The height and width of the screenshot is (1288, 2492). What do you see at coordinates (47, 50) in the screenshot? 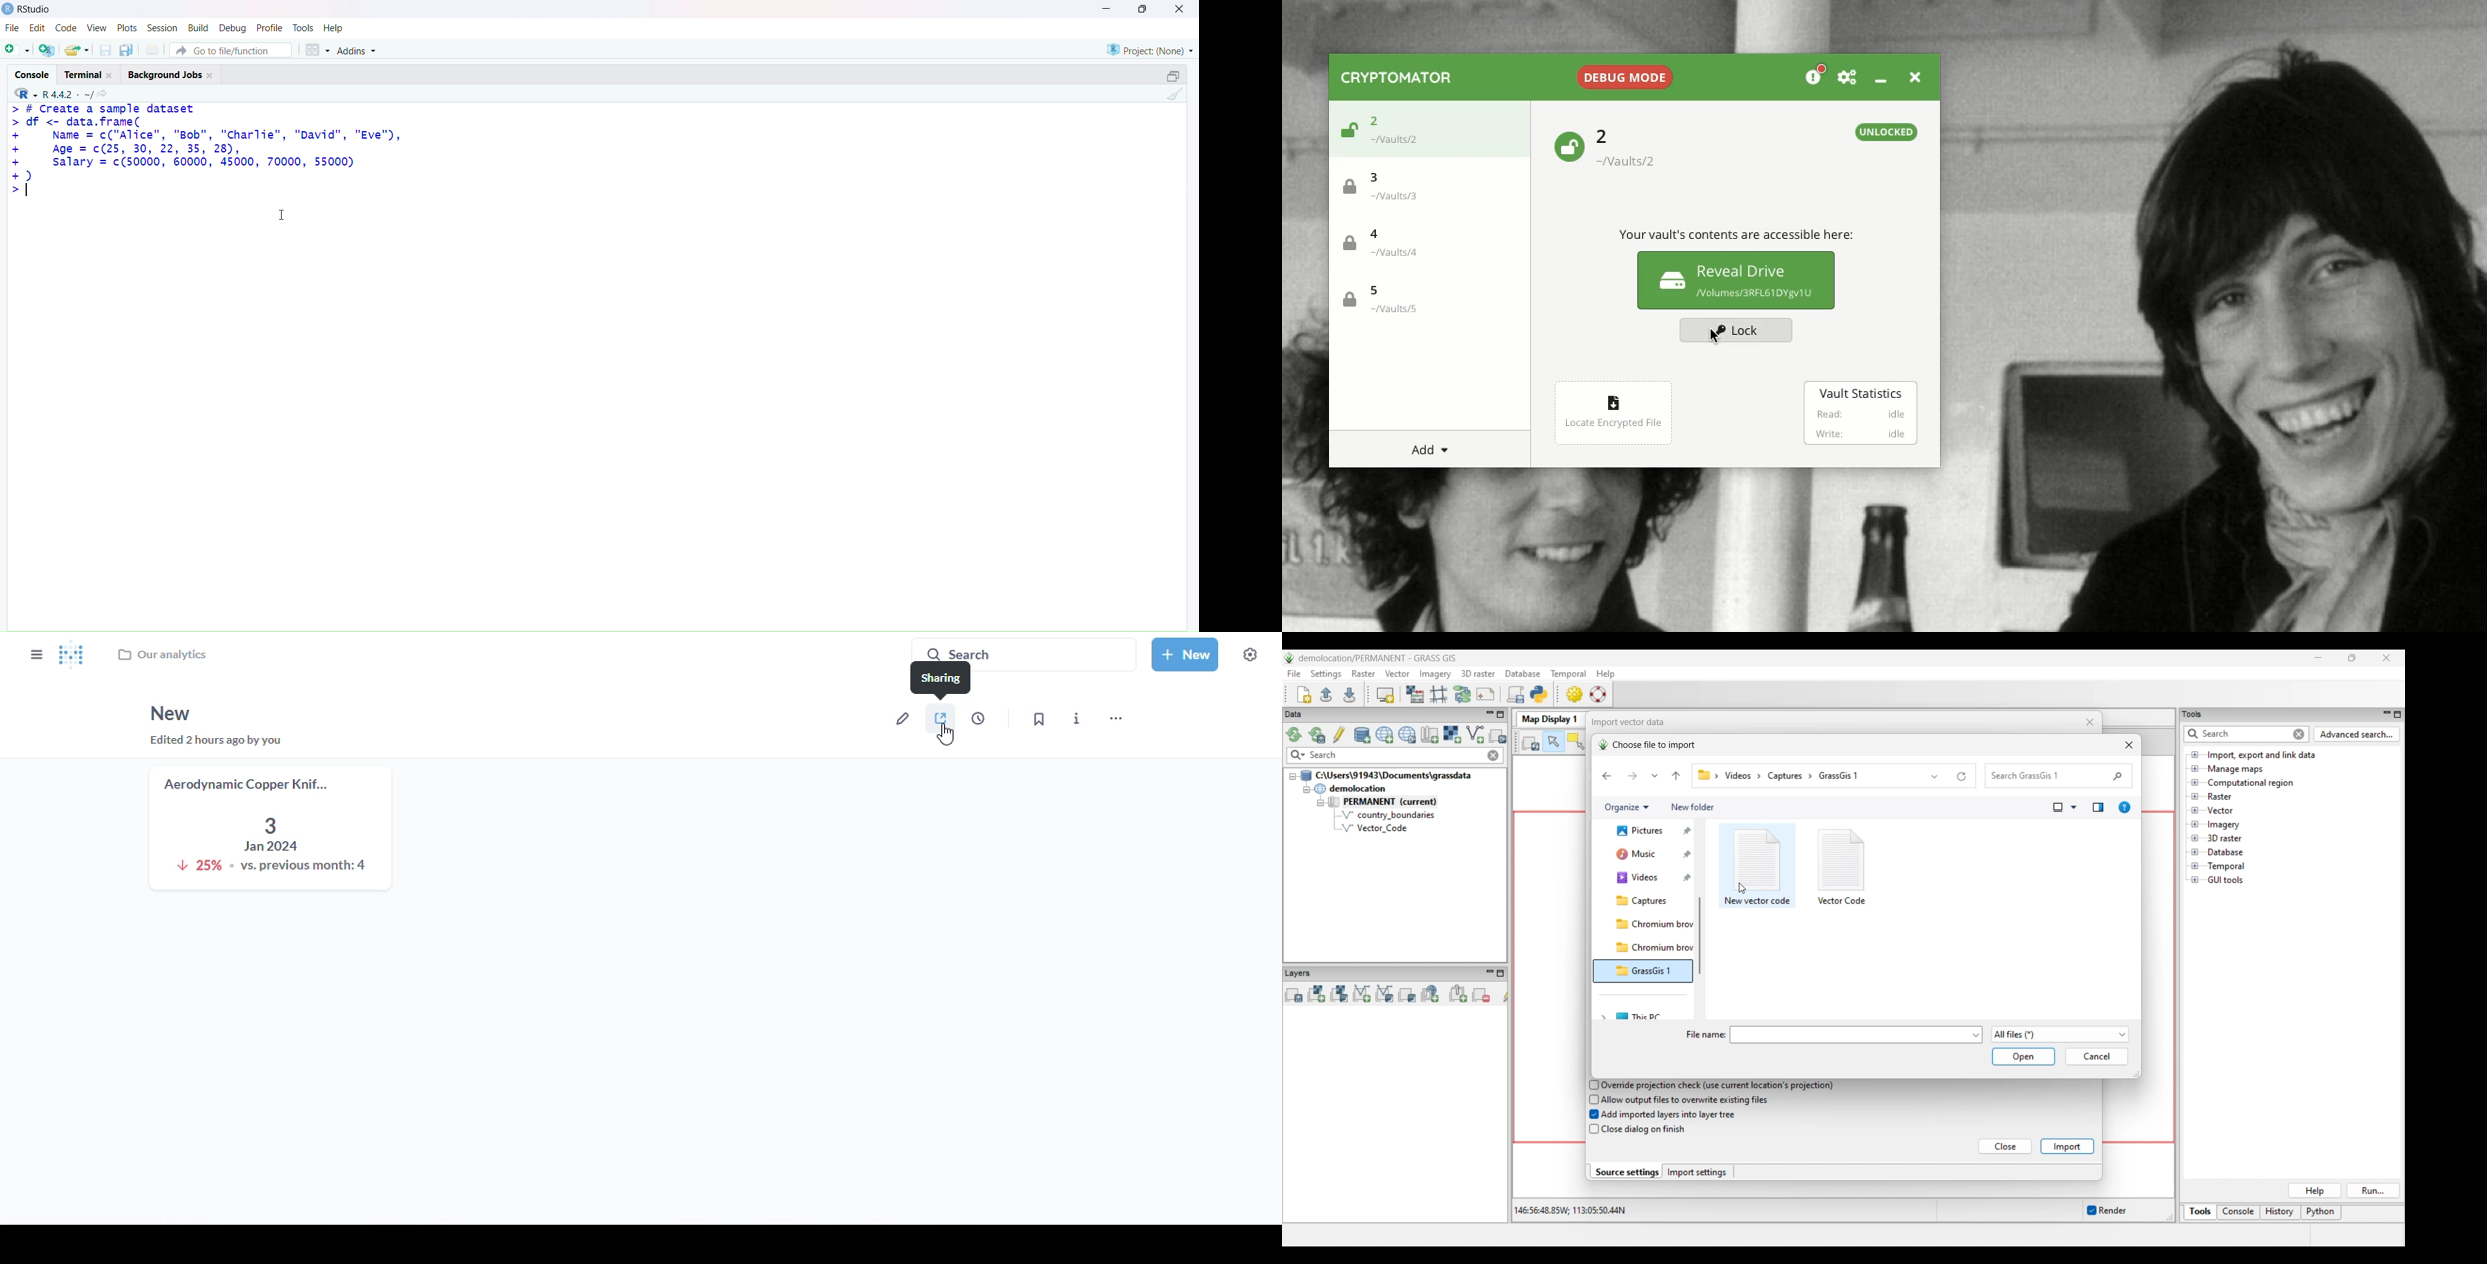
I see `create a project` at bounding box center [47, 50].